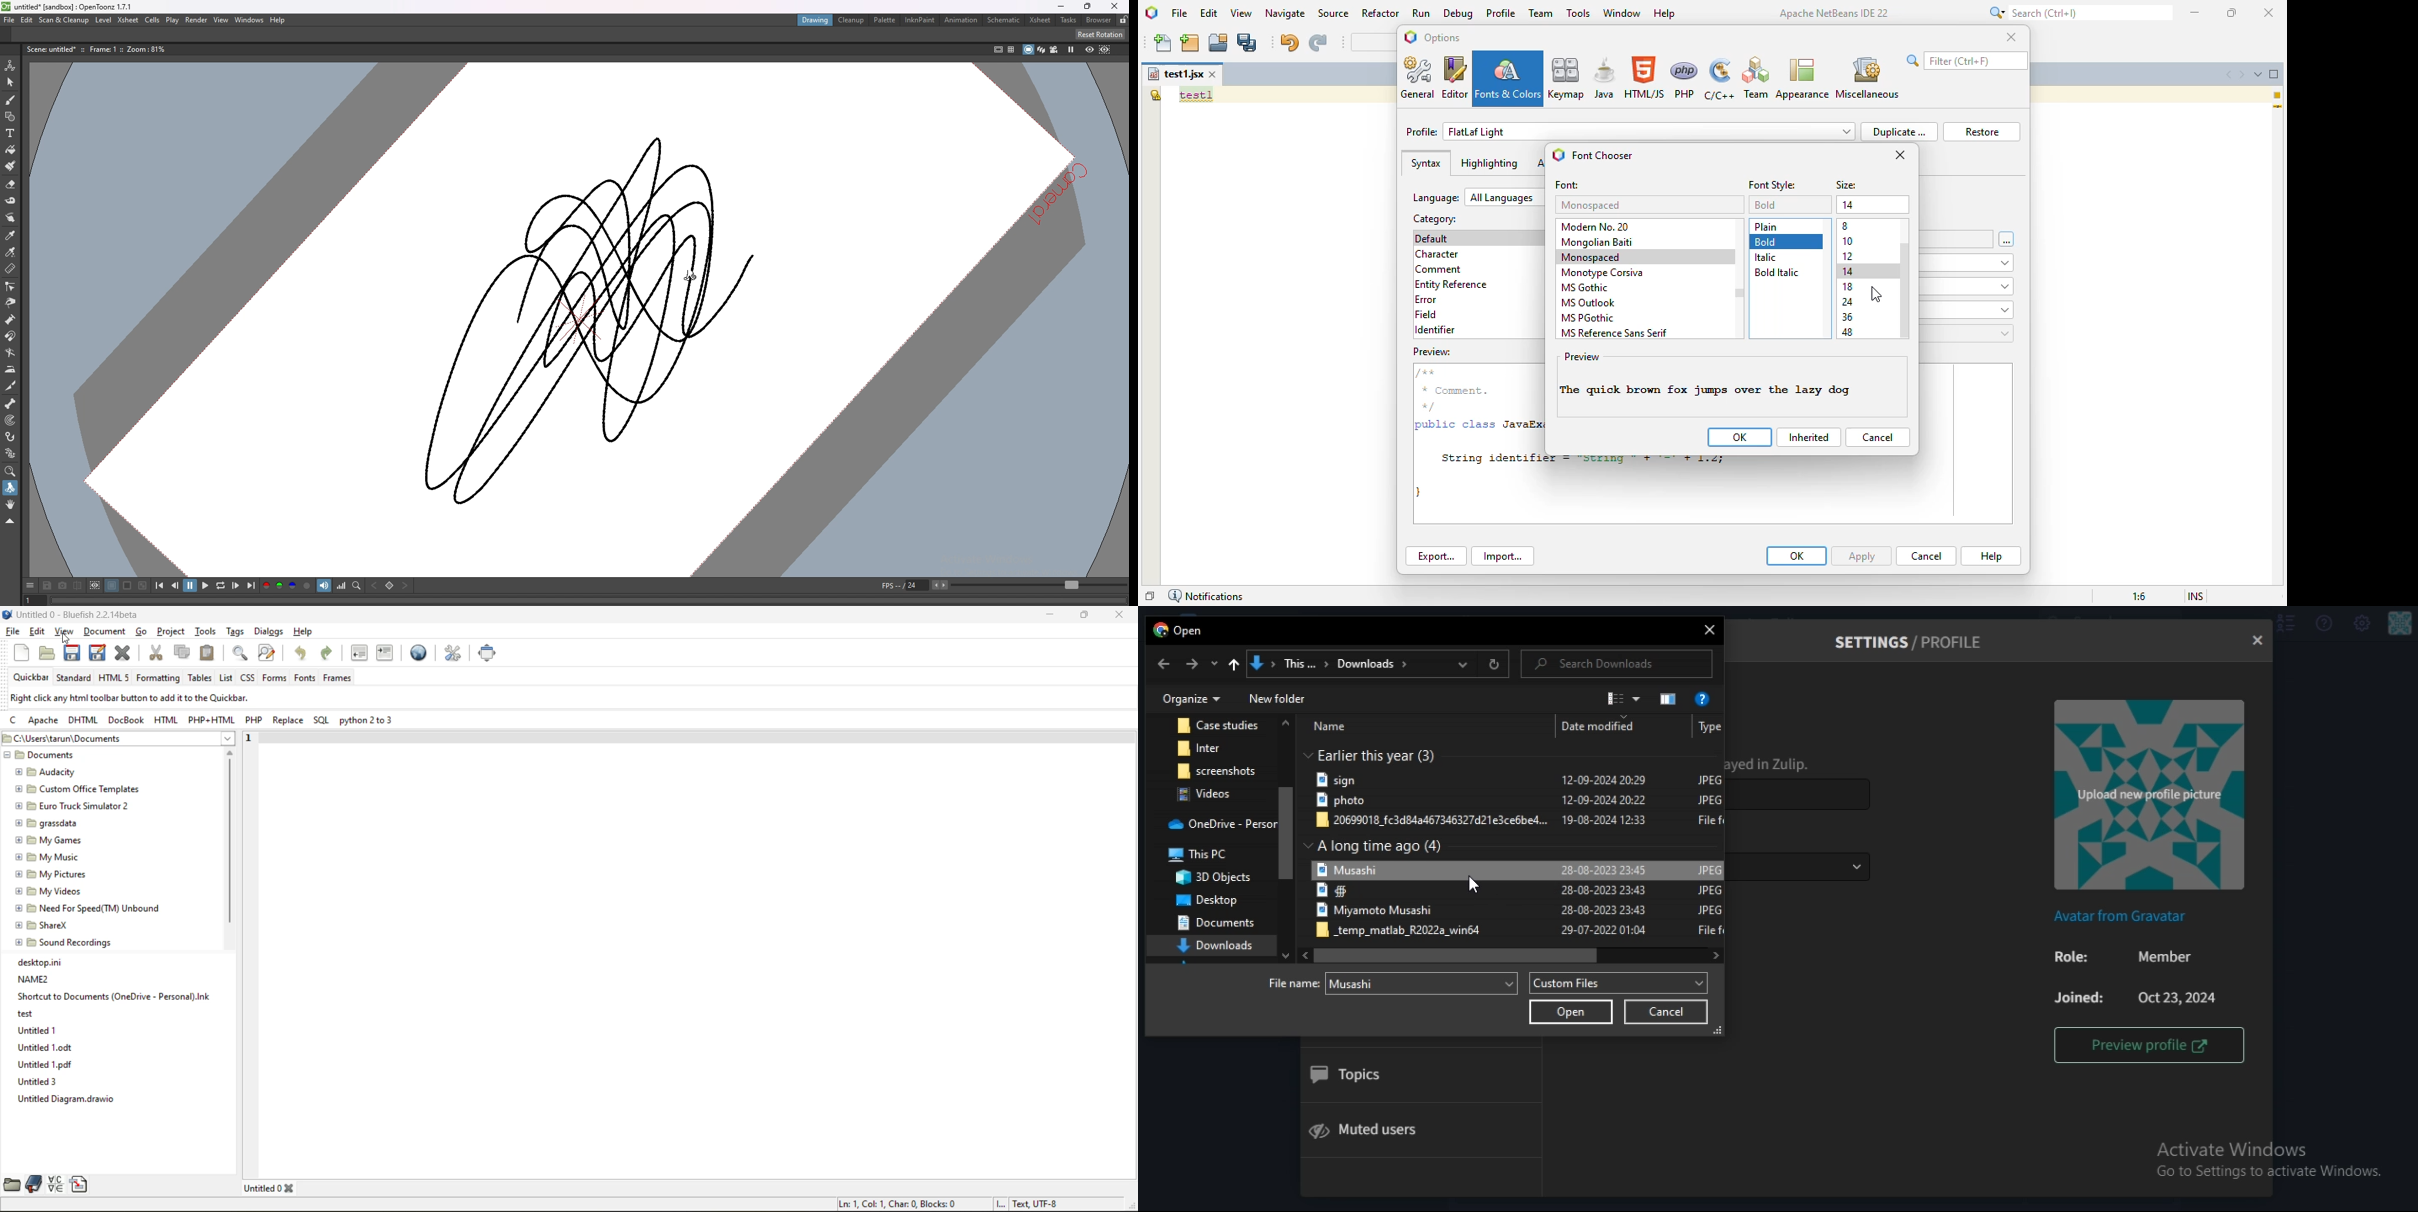 This screenshot has width=2436, height=1232. Describe the element at coordinates (153, 19) in the screenshot. I see `cells` at that location.